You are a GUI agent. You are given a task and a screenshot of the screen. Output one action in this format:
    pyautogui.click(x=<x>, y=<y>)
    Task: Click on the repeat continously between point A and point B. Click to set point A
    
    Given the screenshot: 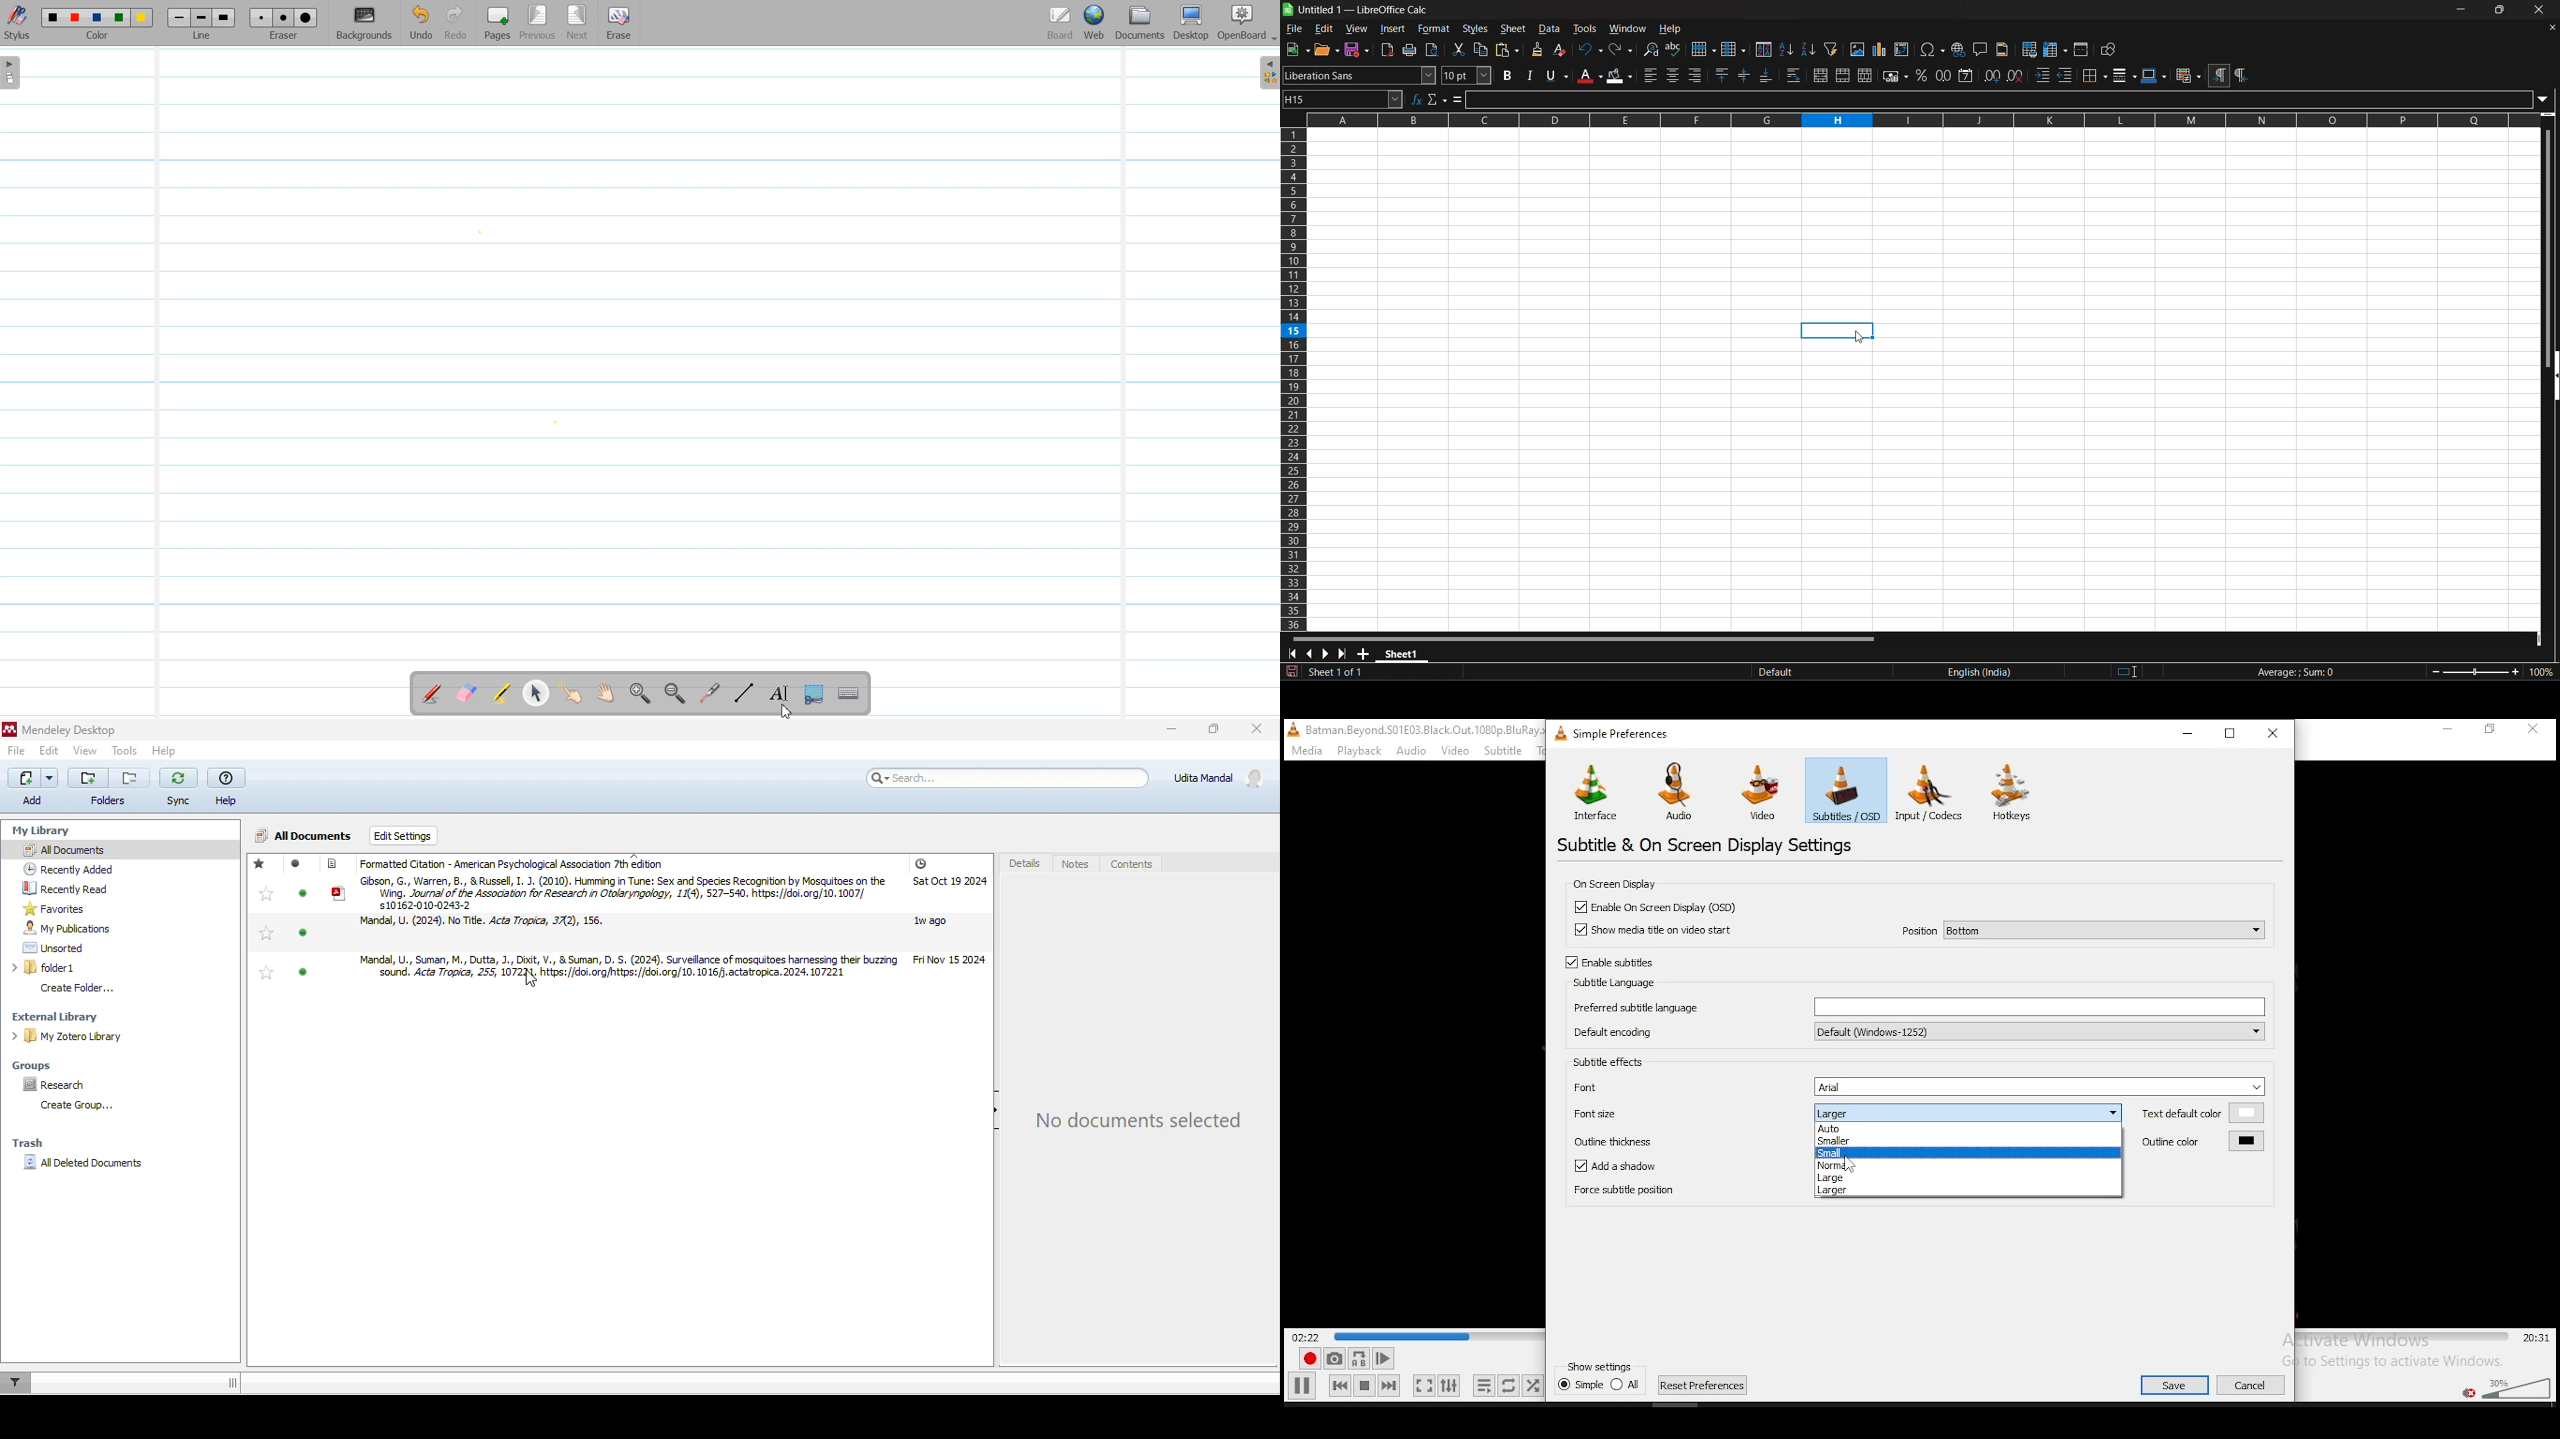 What is the action you would take?
    pyautogui.click(x=1357, y=1358)
    